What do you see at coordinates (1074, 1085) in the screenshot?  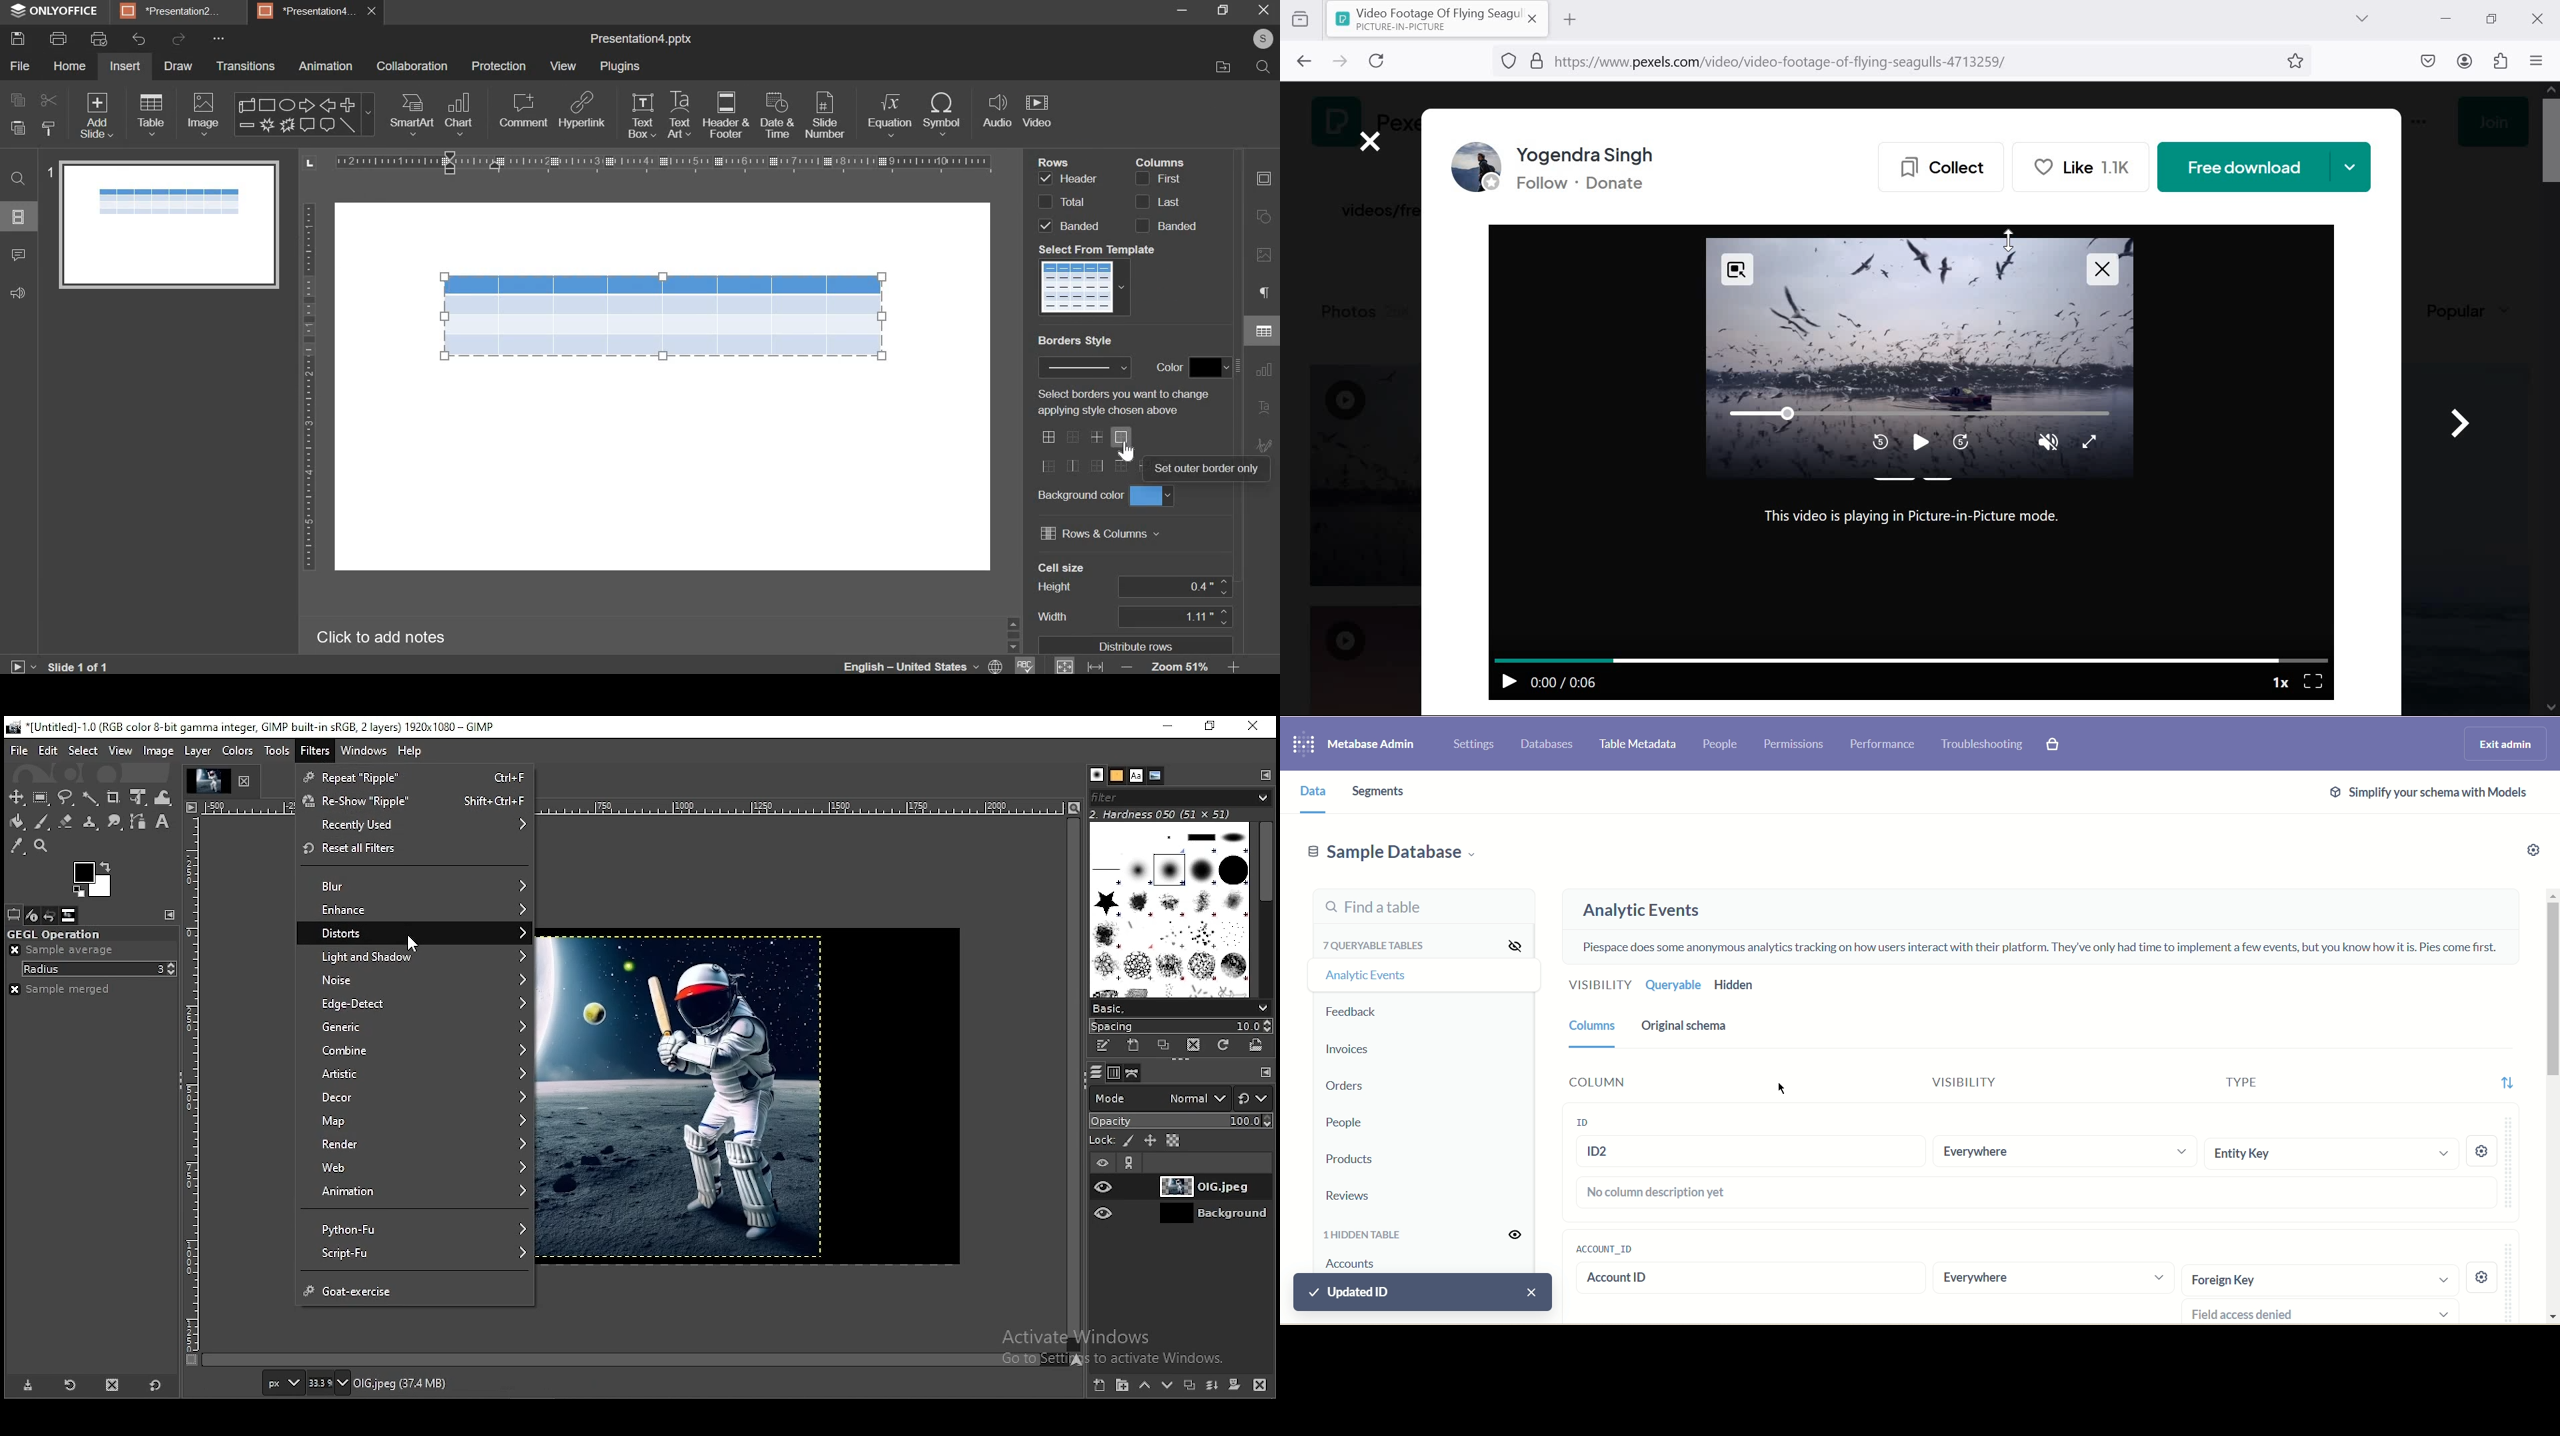 I see `scroll bar` at bounding box center [1074, 1085].